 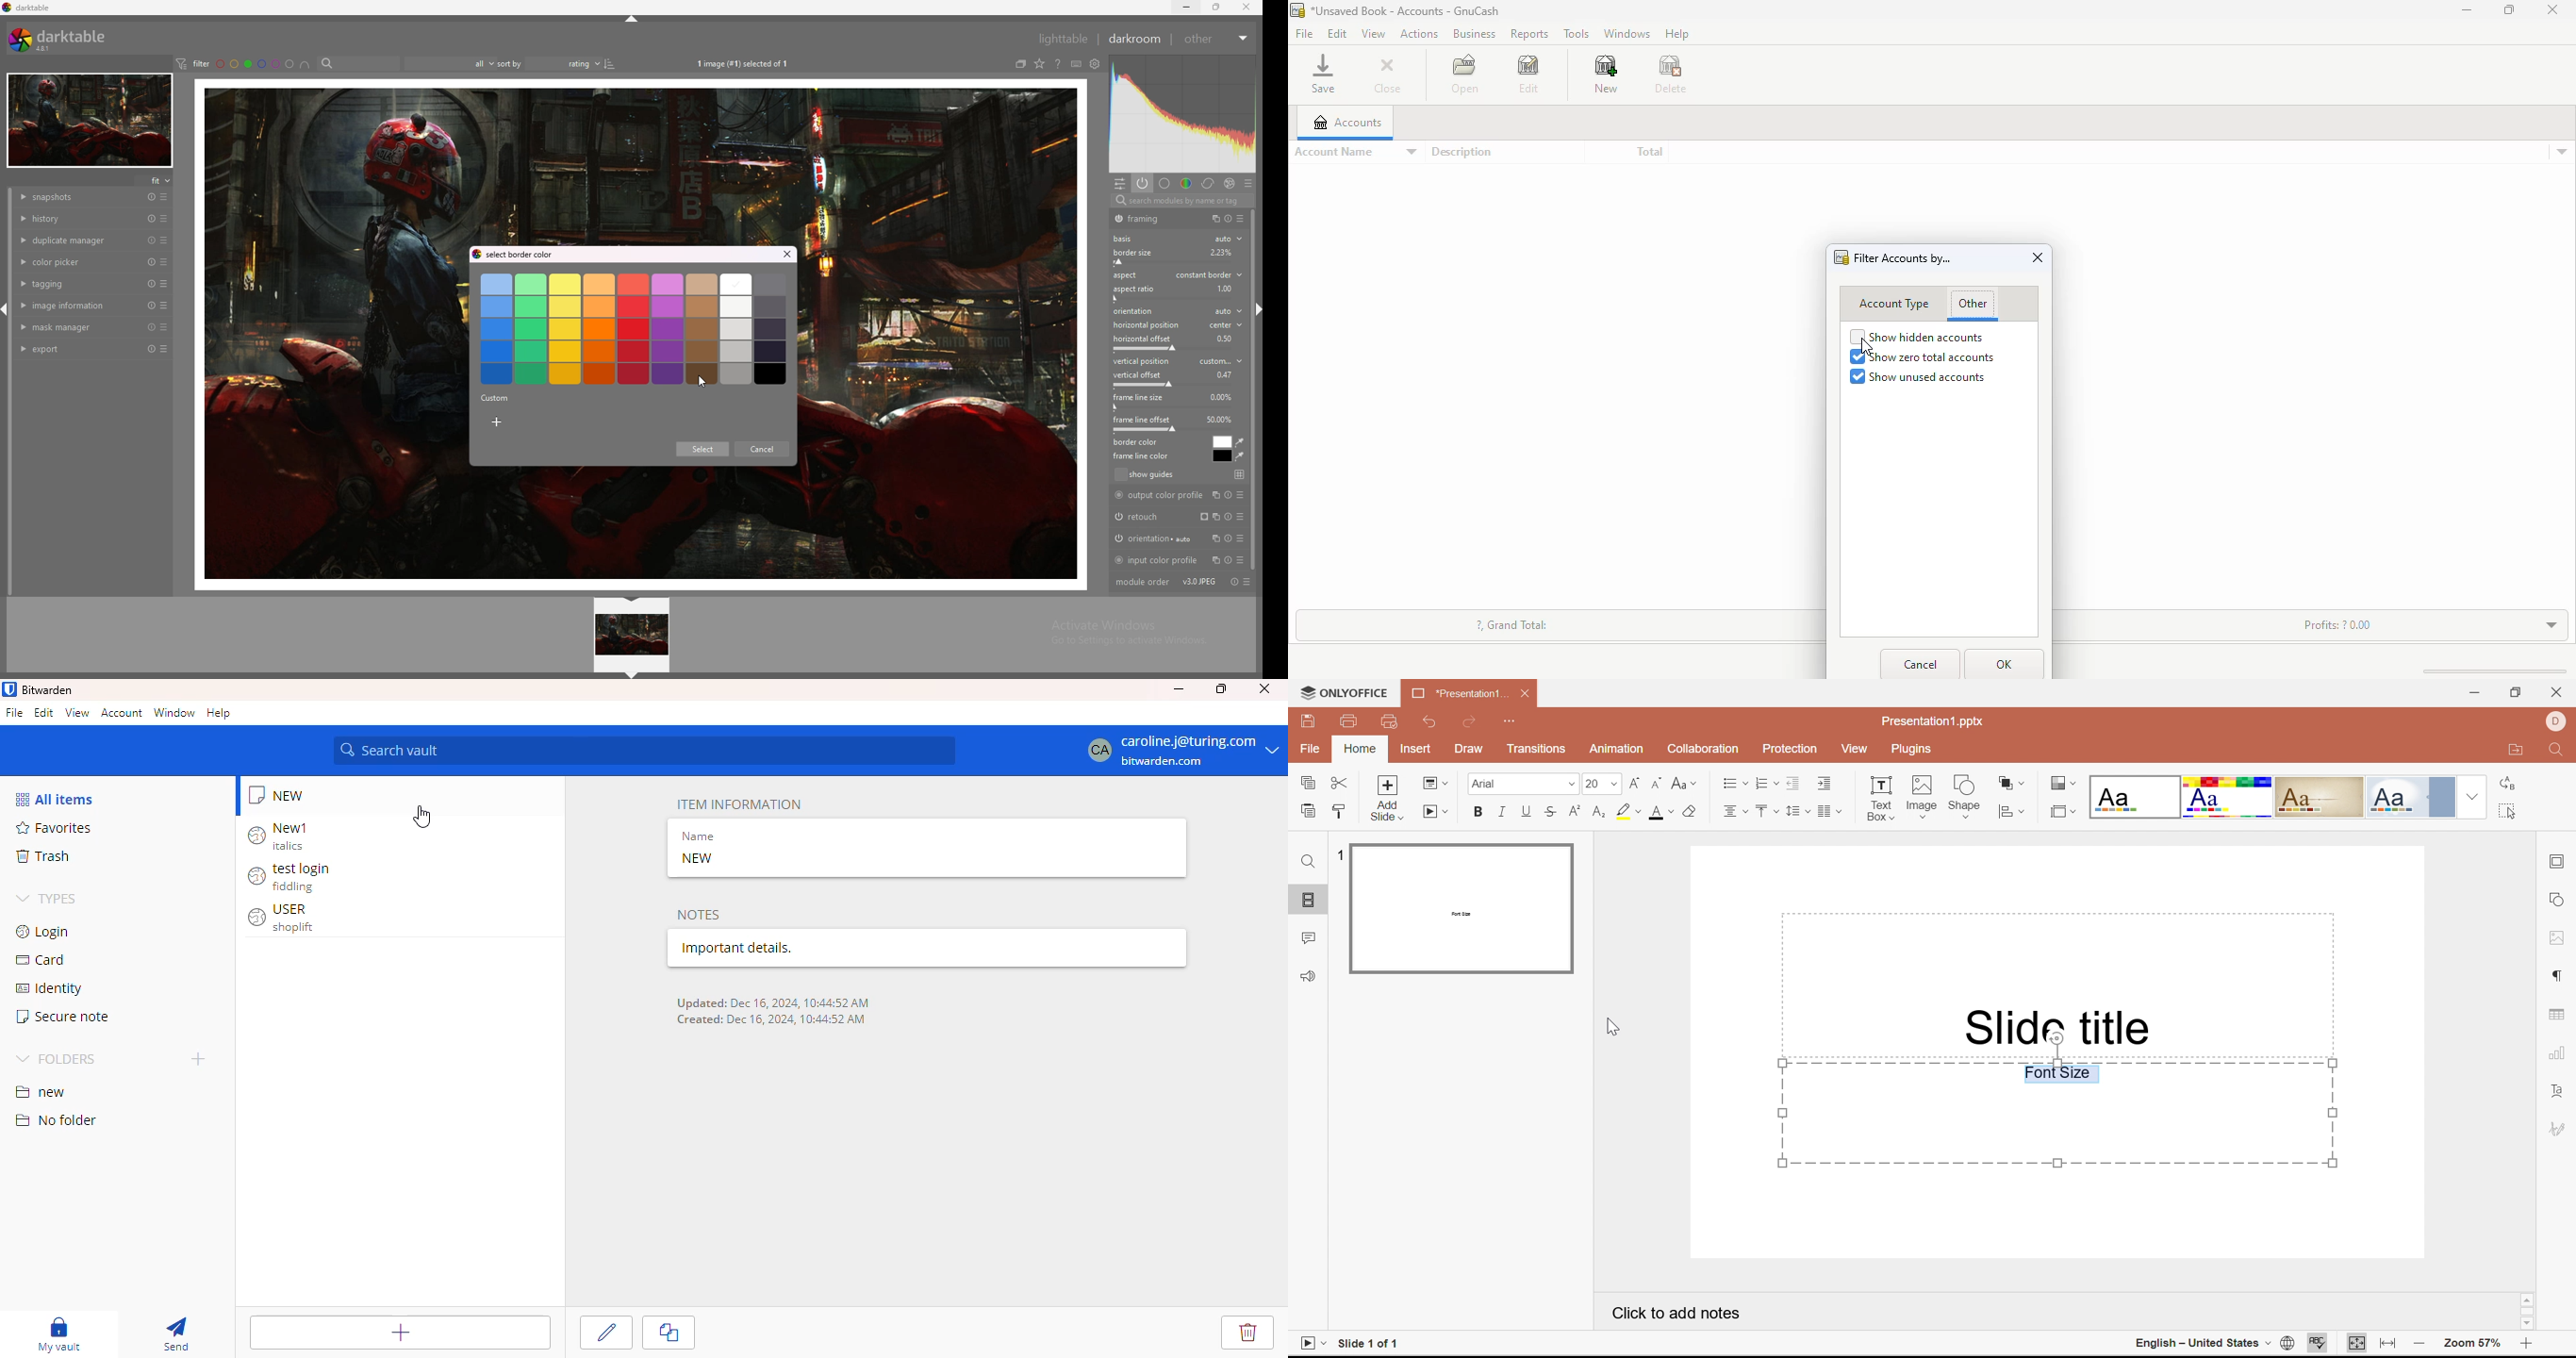 I want to click on 1image (#1) selected of 1, so click(x=749, y=64).